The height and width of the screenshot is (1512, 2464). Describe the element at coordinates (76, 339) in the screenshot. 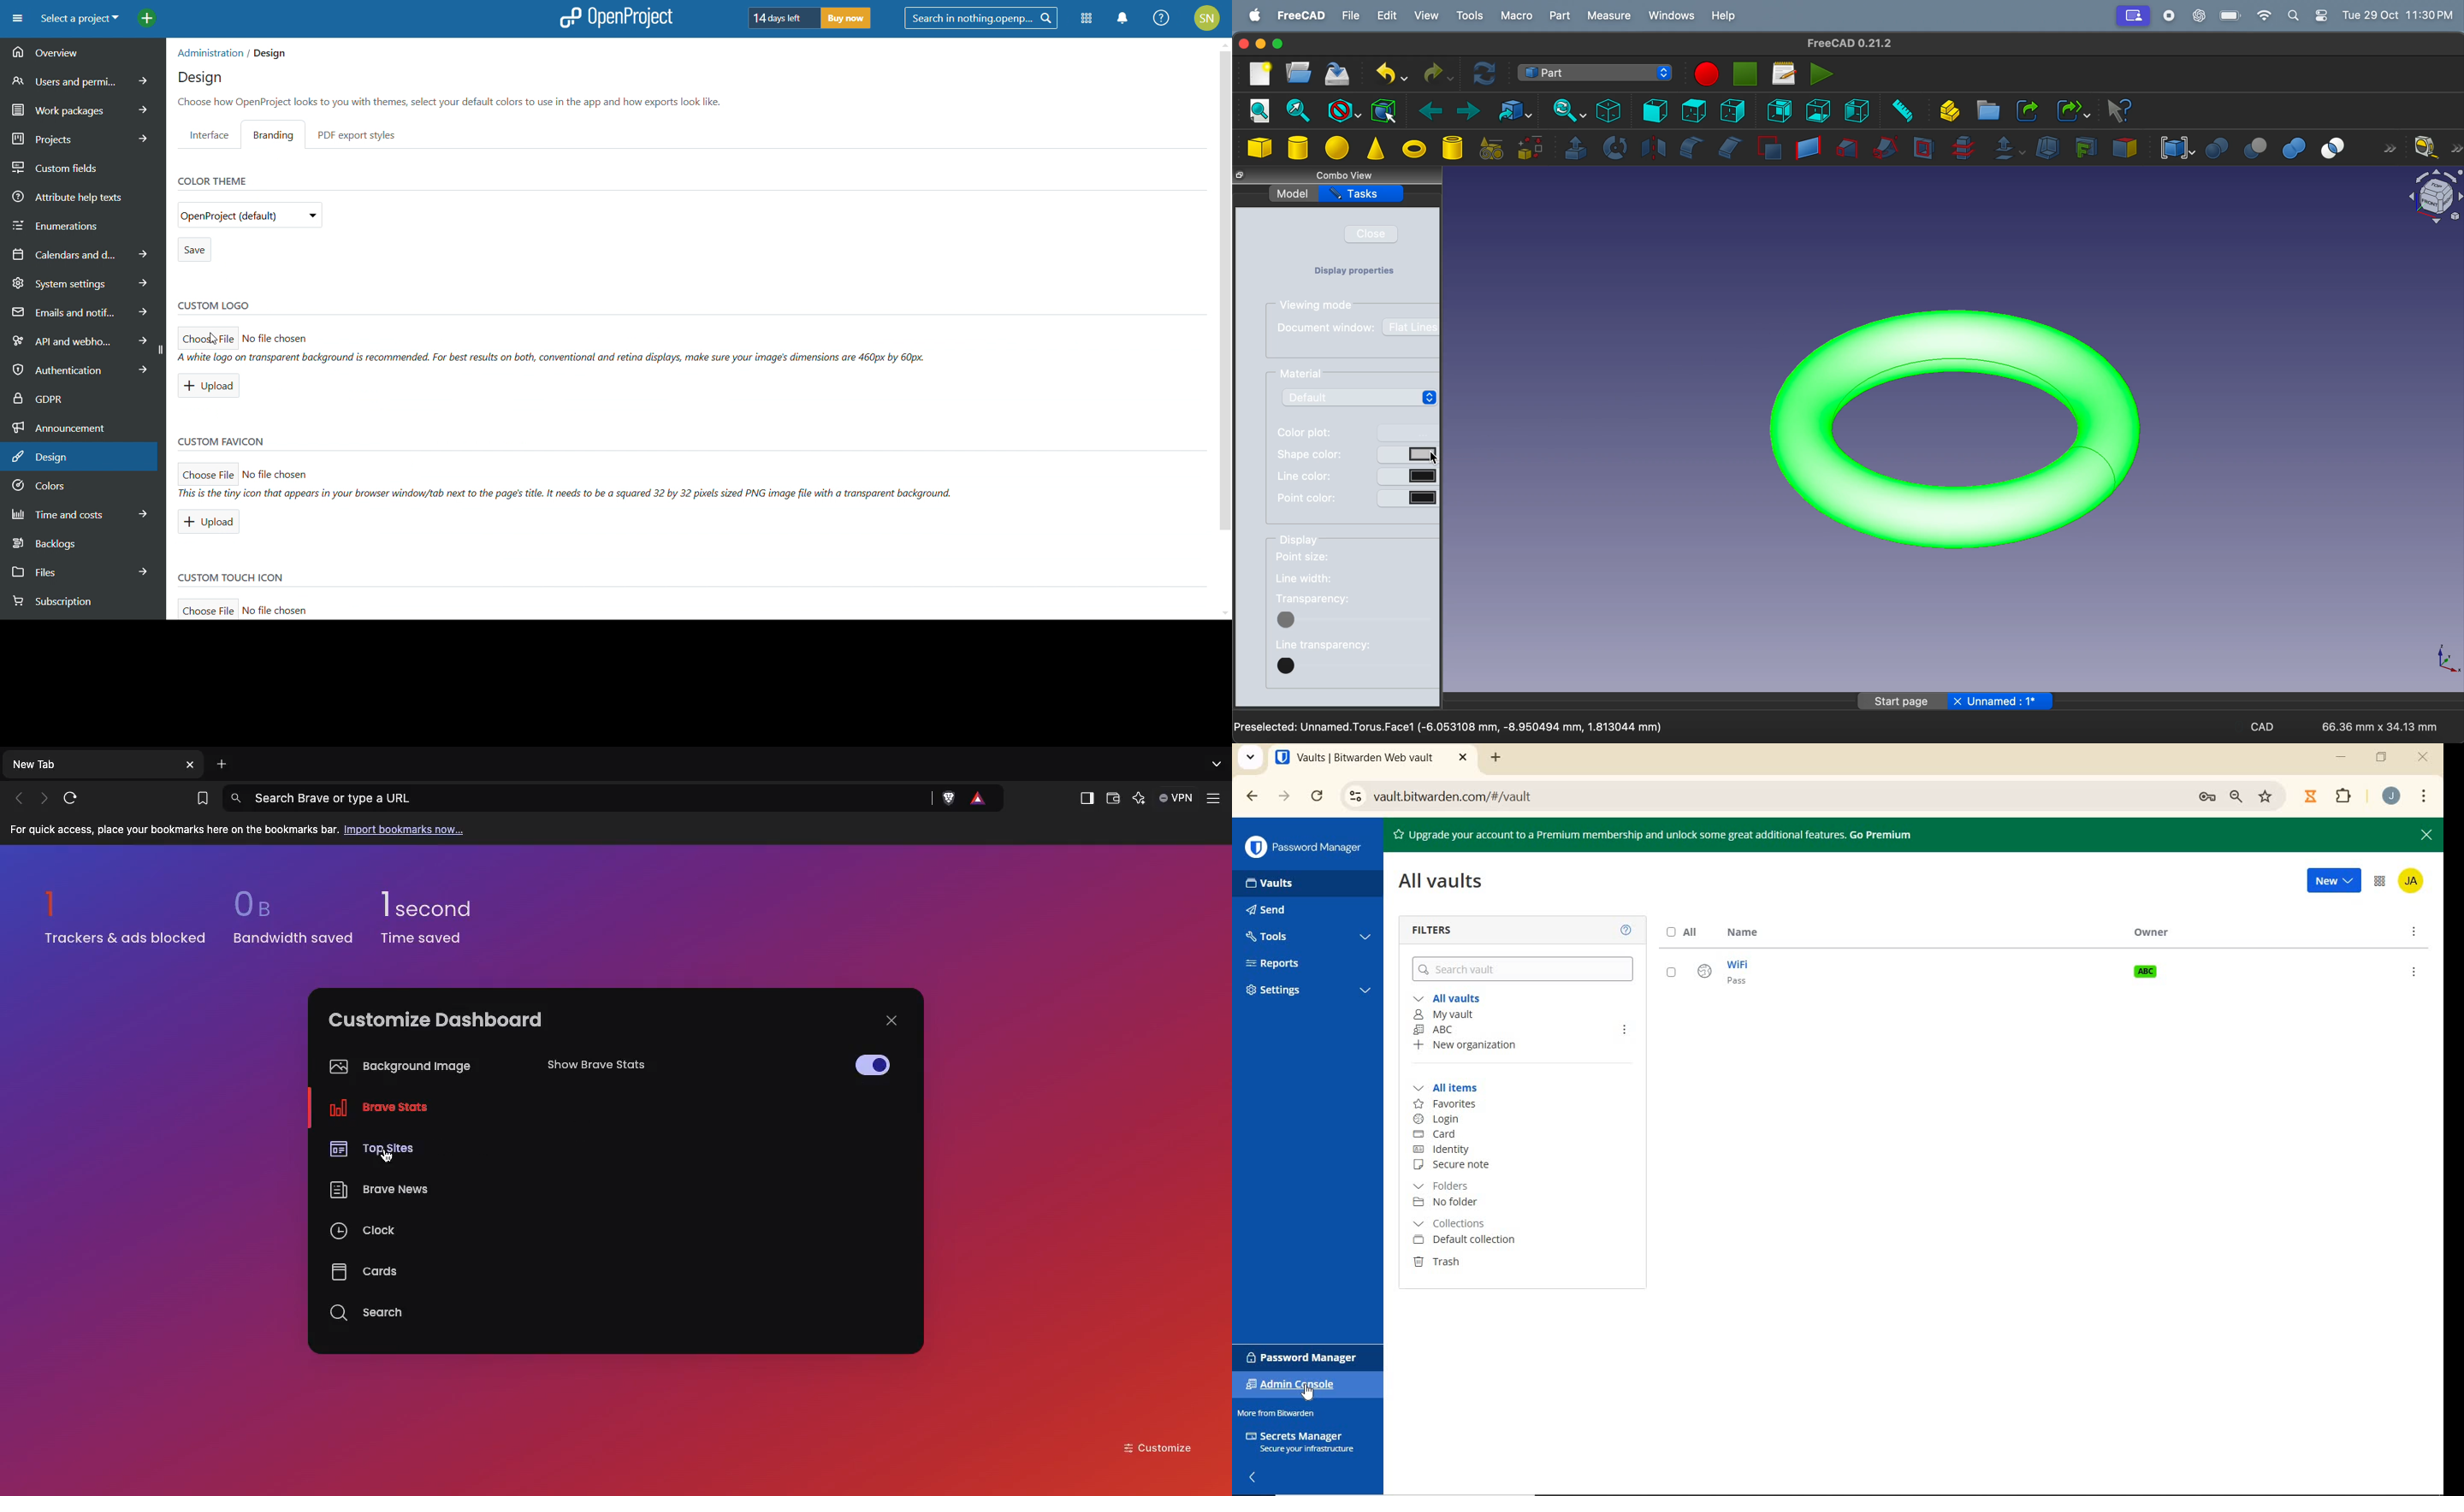

I see `api and webhooks` at that location.